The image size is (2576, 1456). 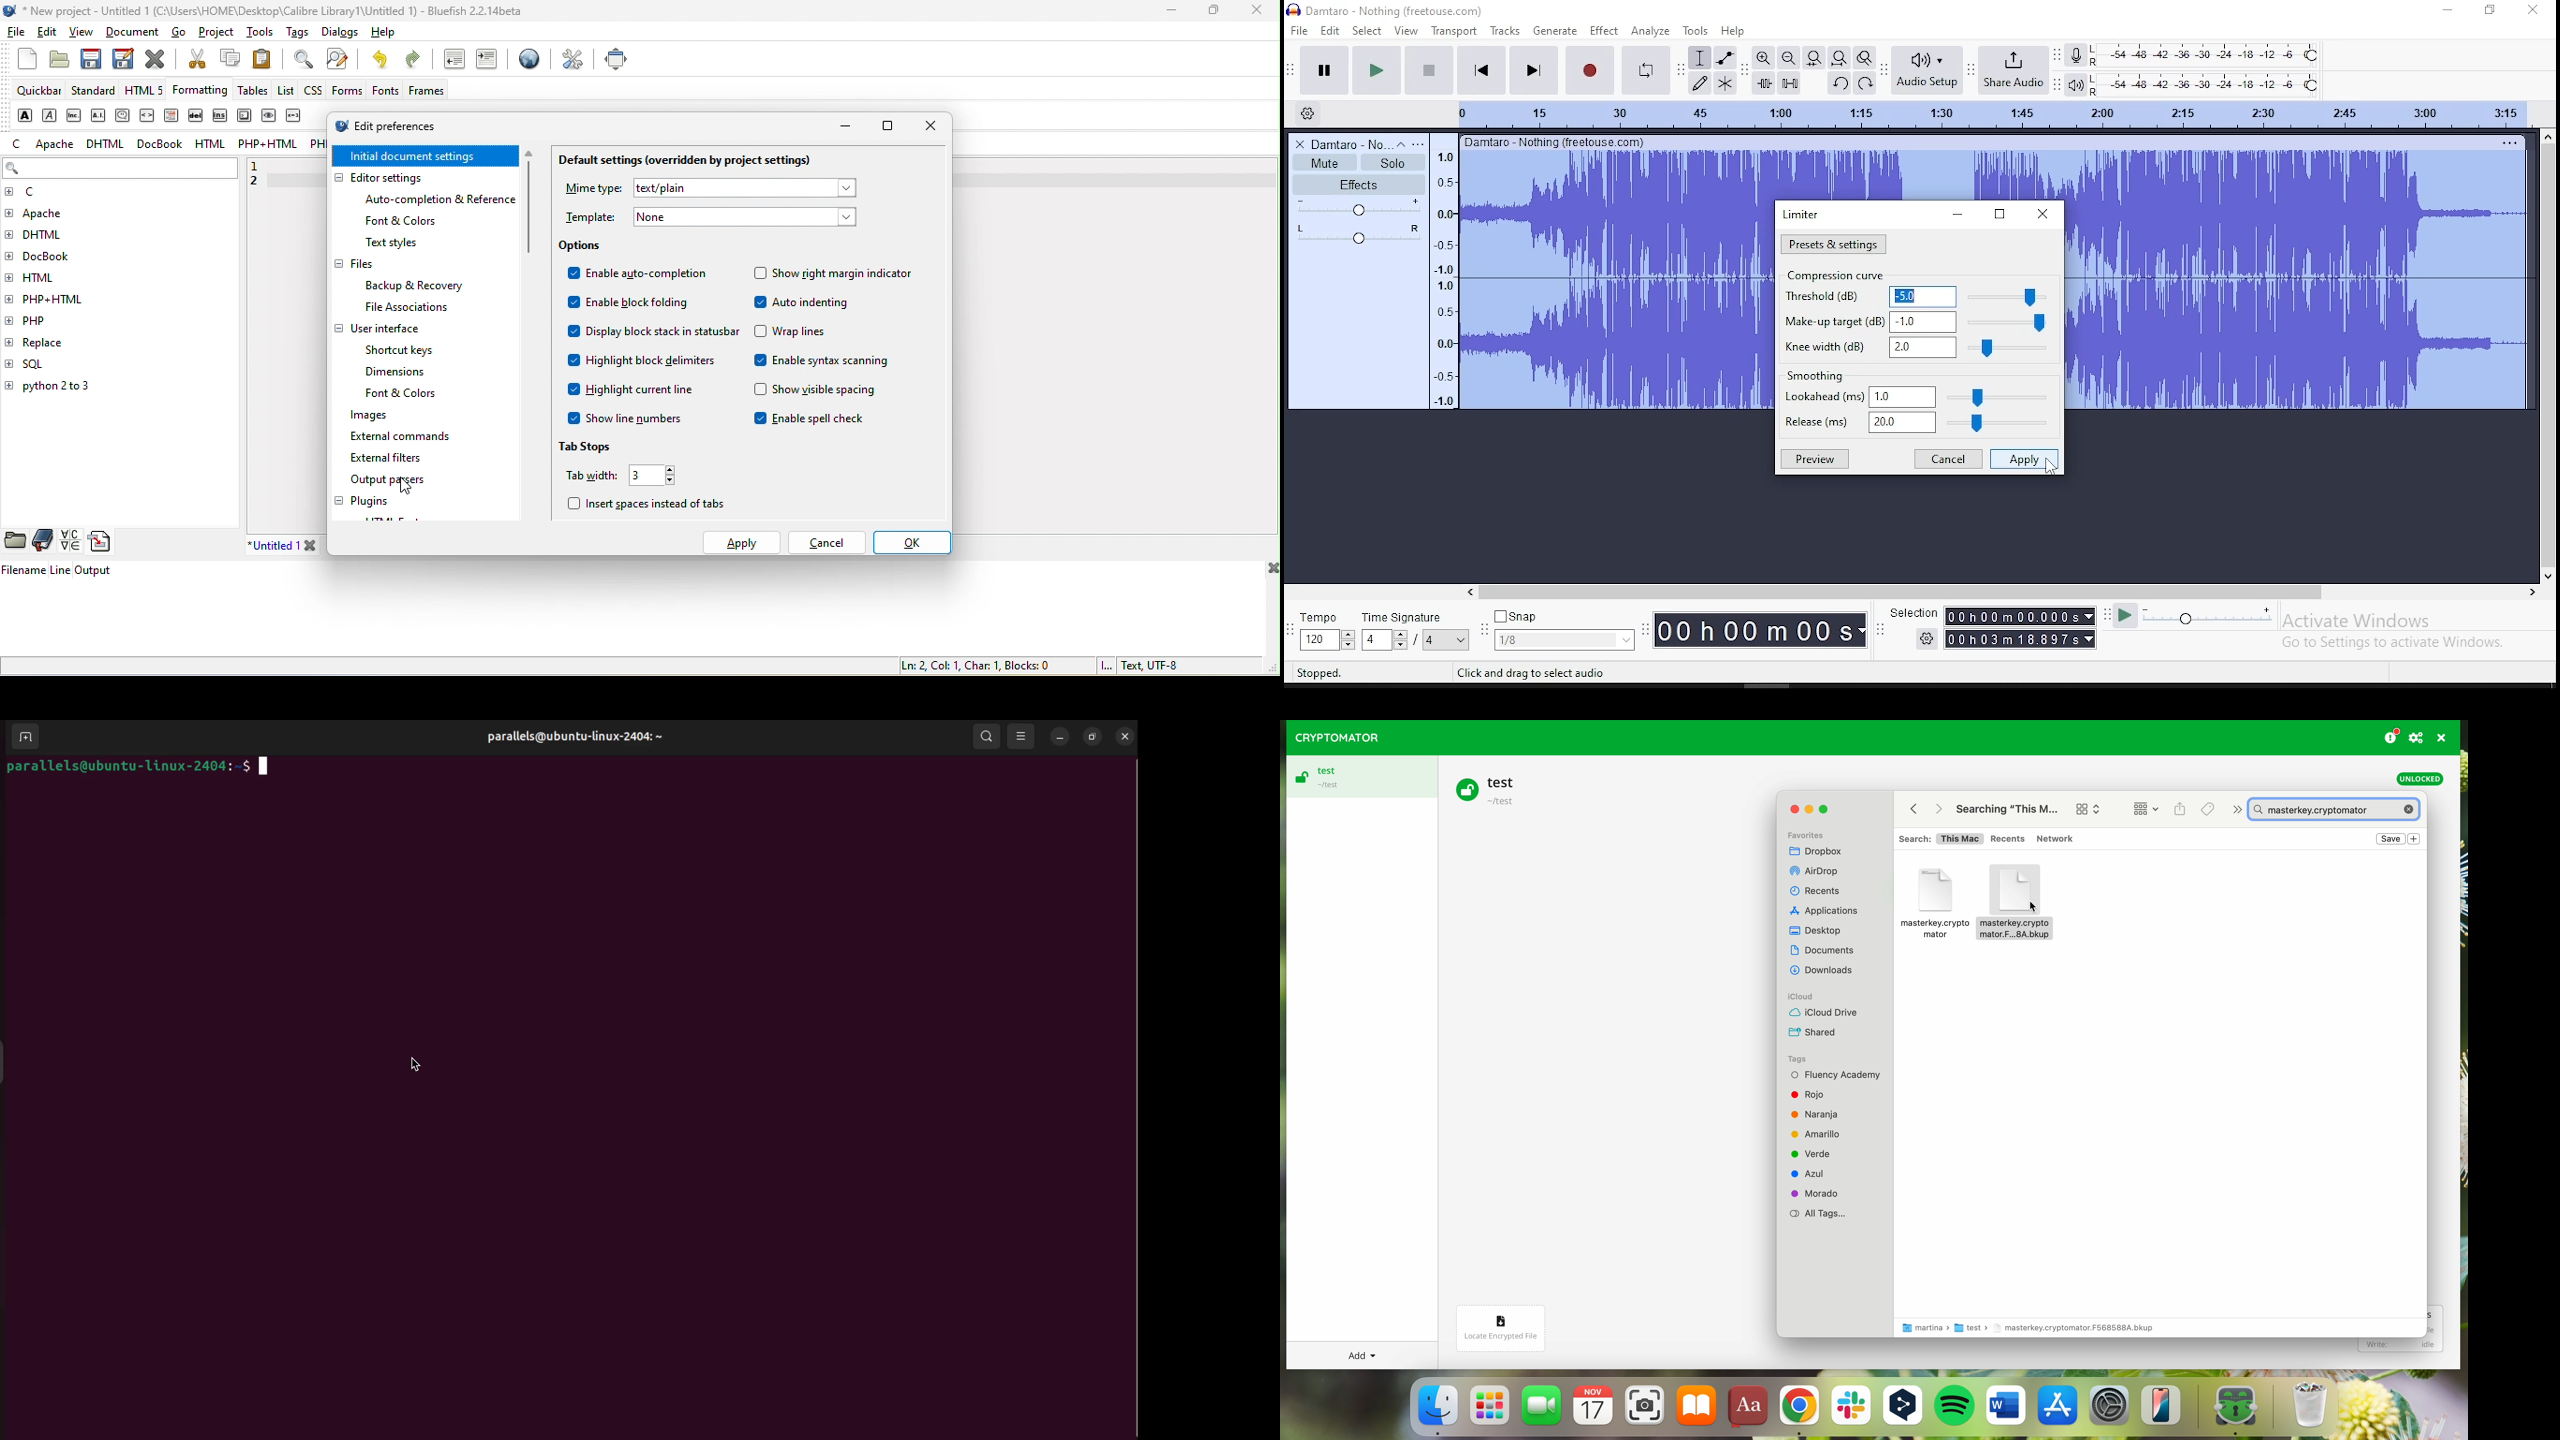 I want to click on selection, so click(x=1911, y=610).